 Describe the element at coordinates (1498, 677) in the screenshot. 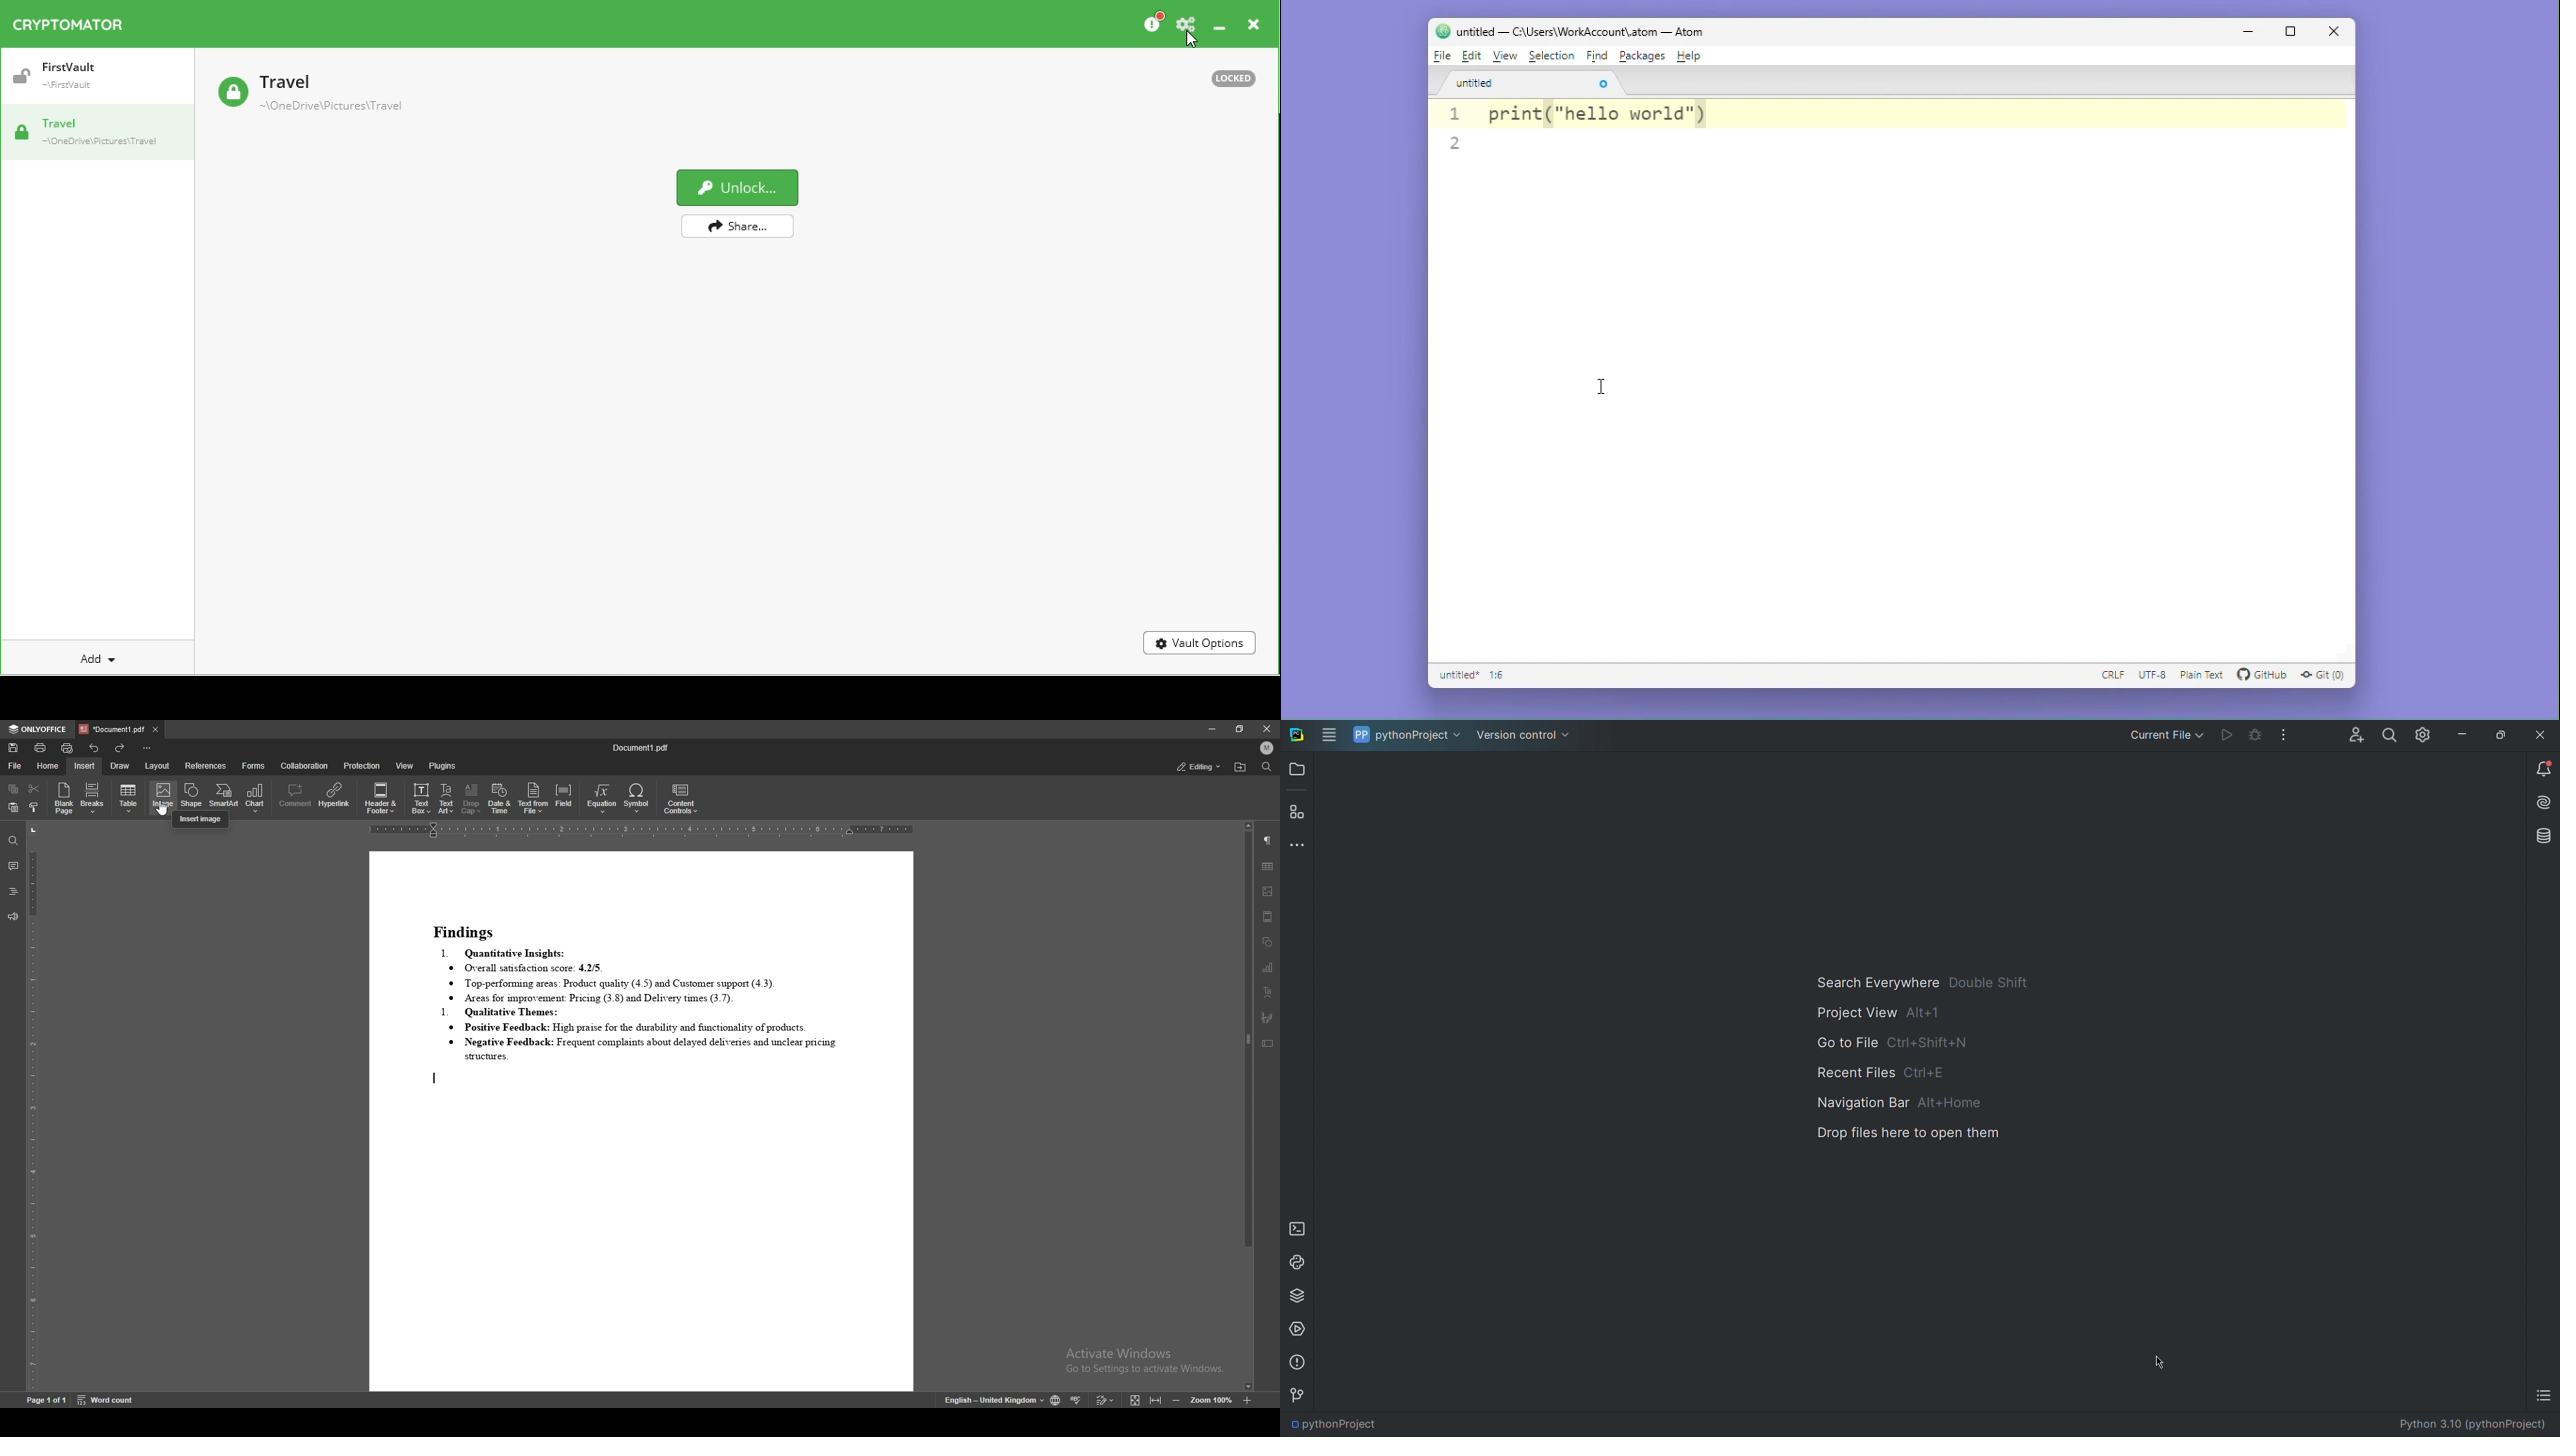

I see `2:1` at that location.